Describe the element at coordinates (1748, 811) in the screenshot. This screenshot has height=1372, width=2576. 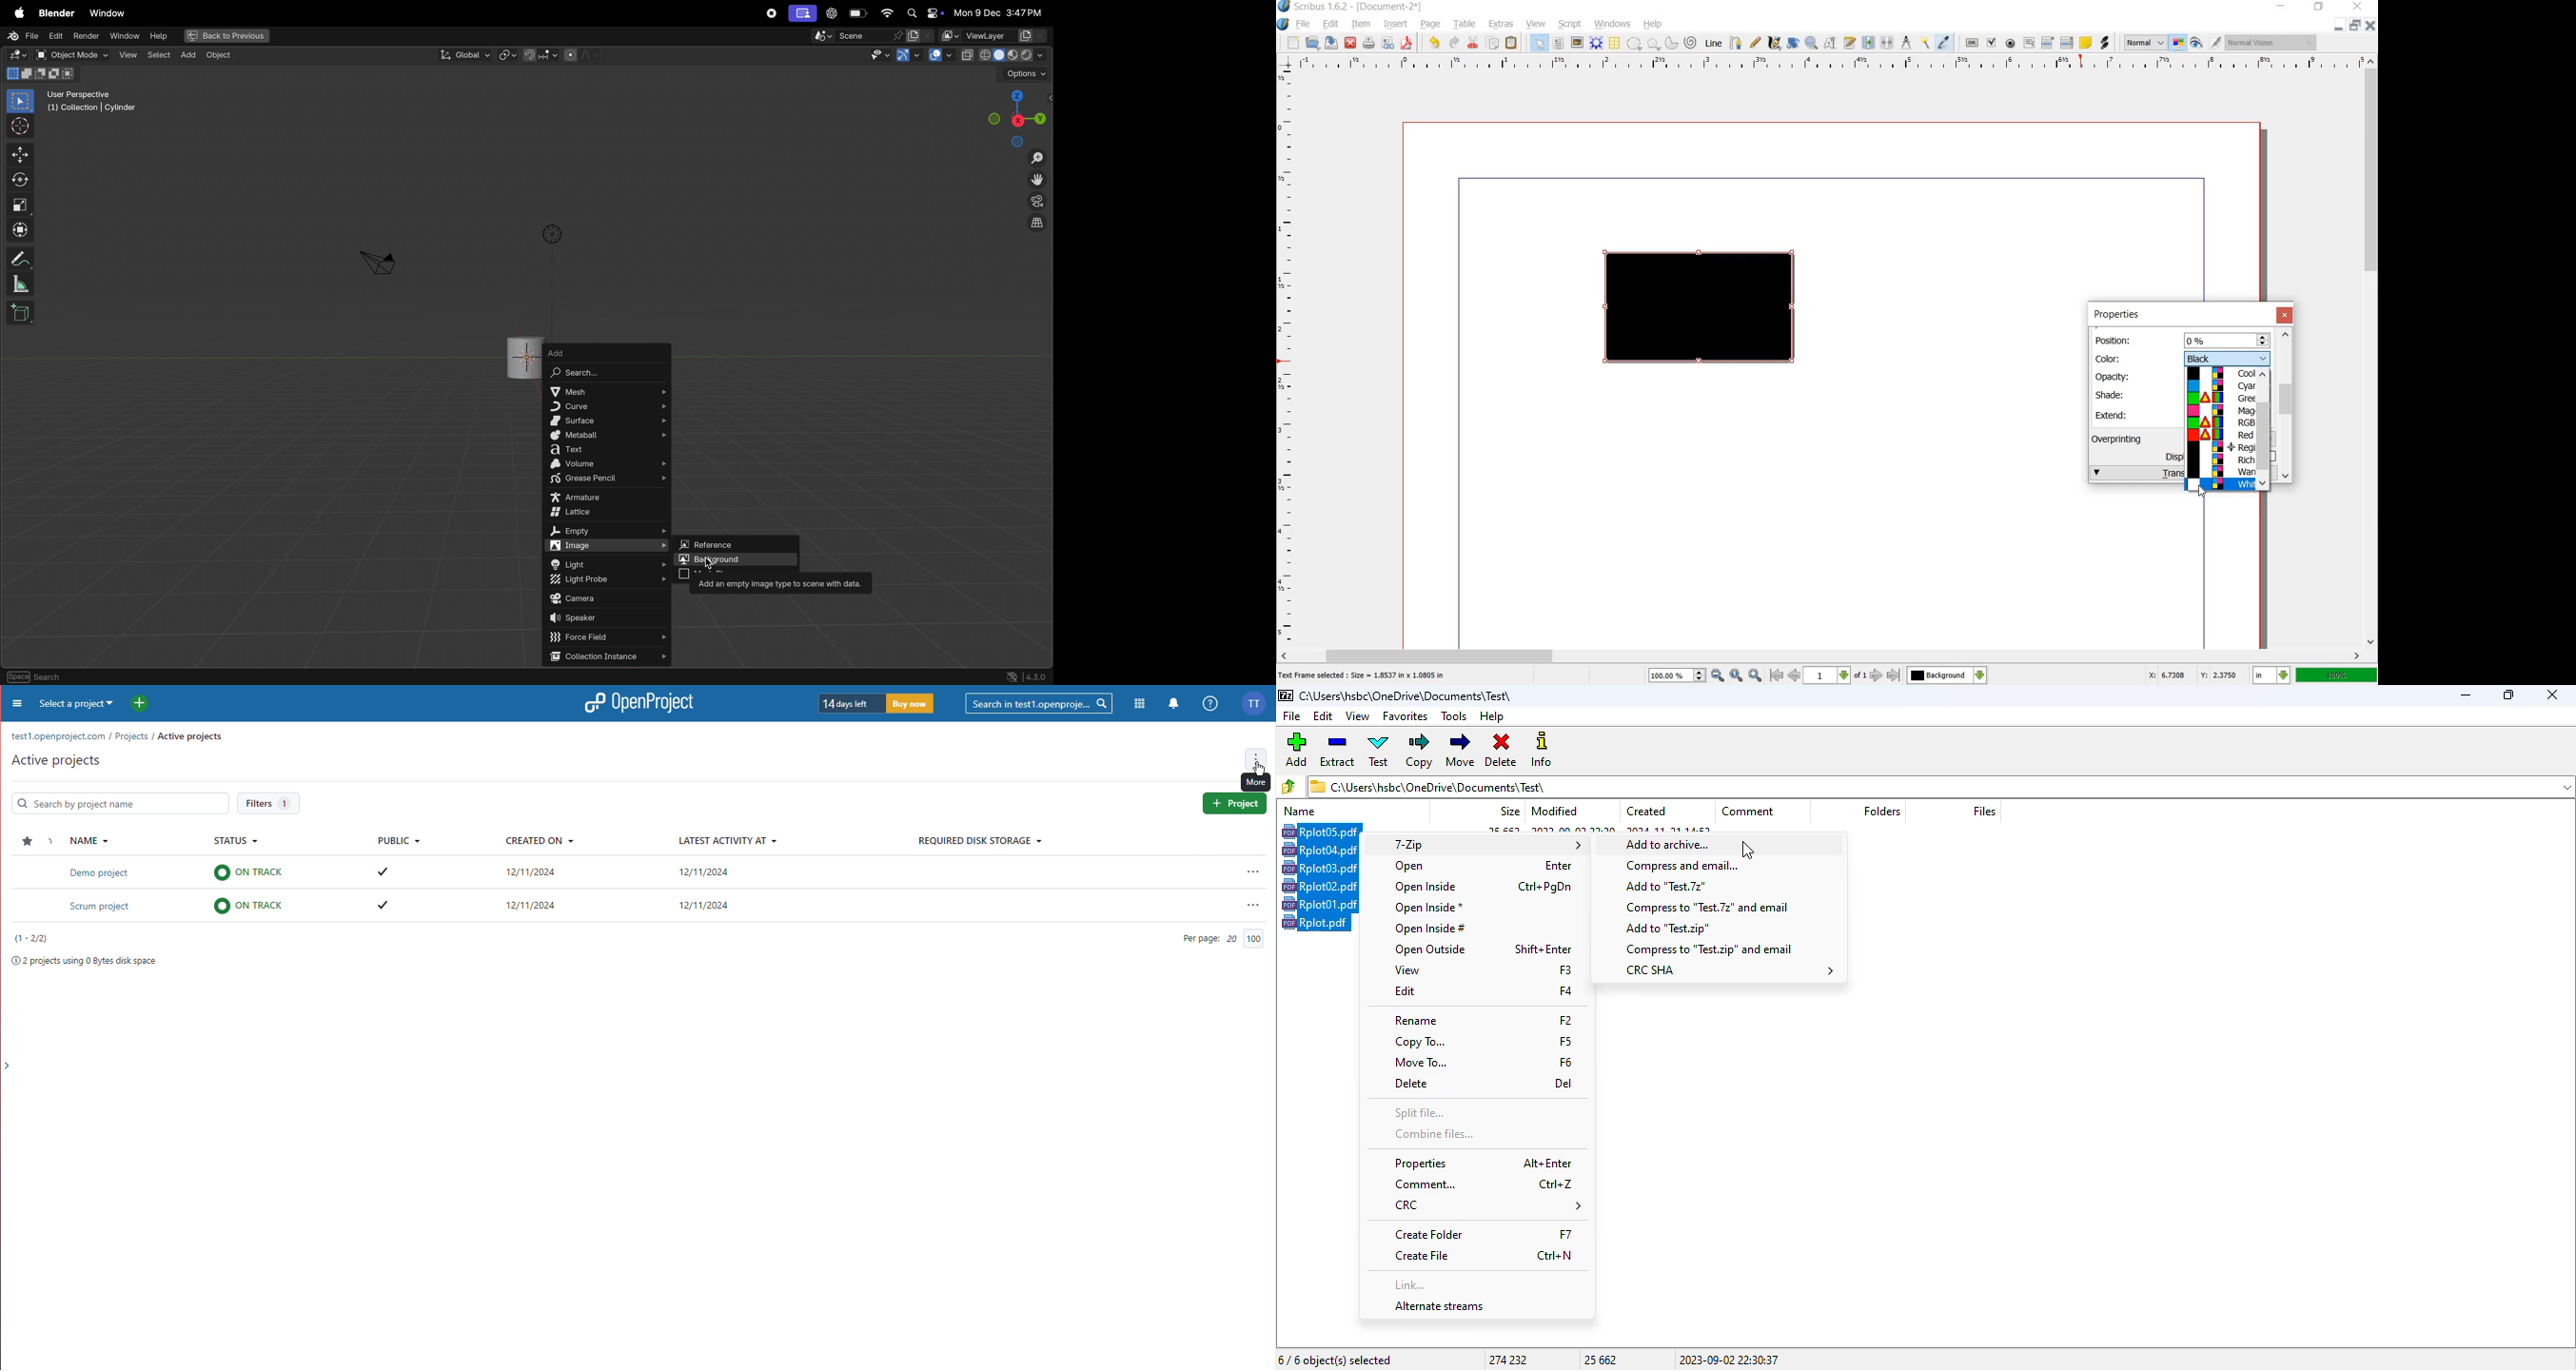
I see `comment` at that location.